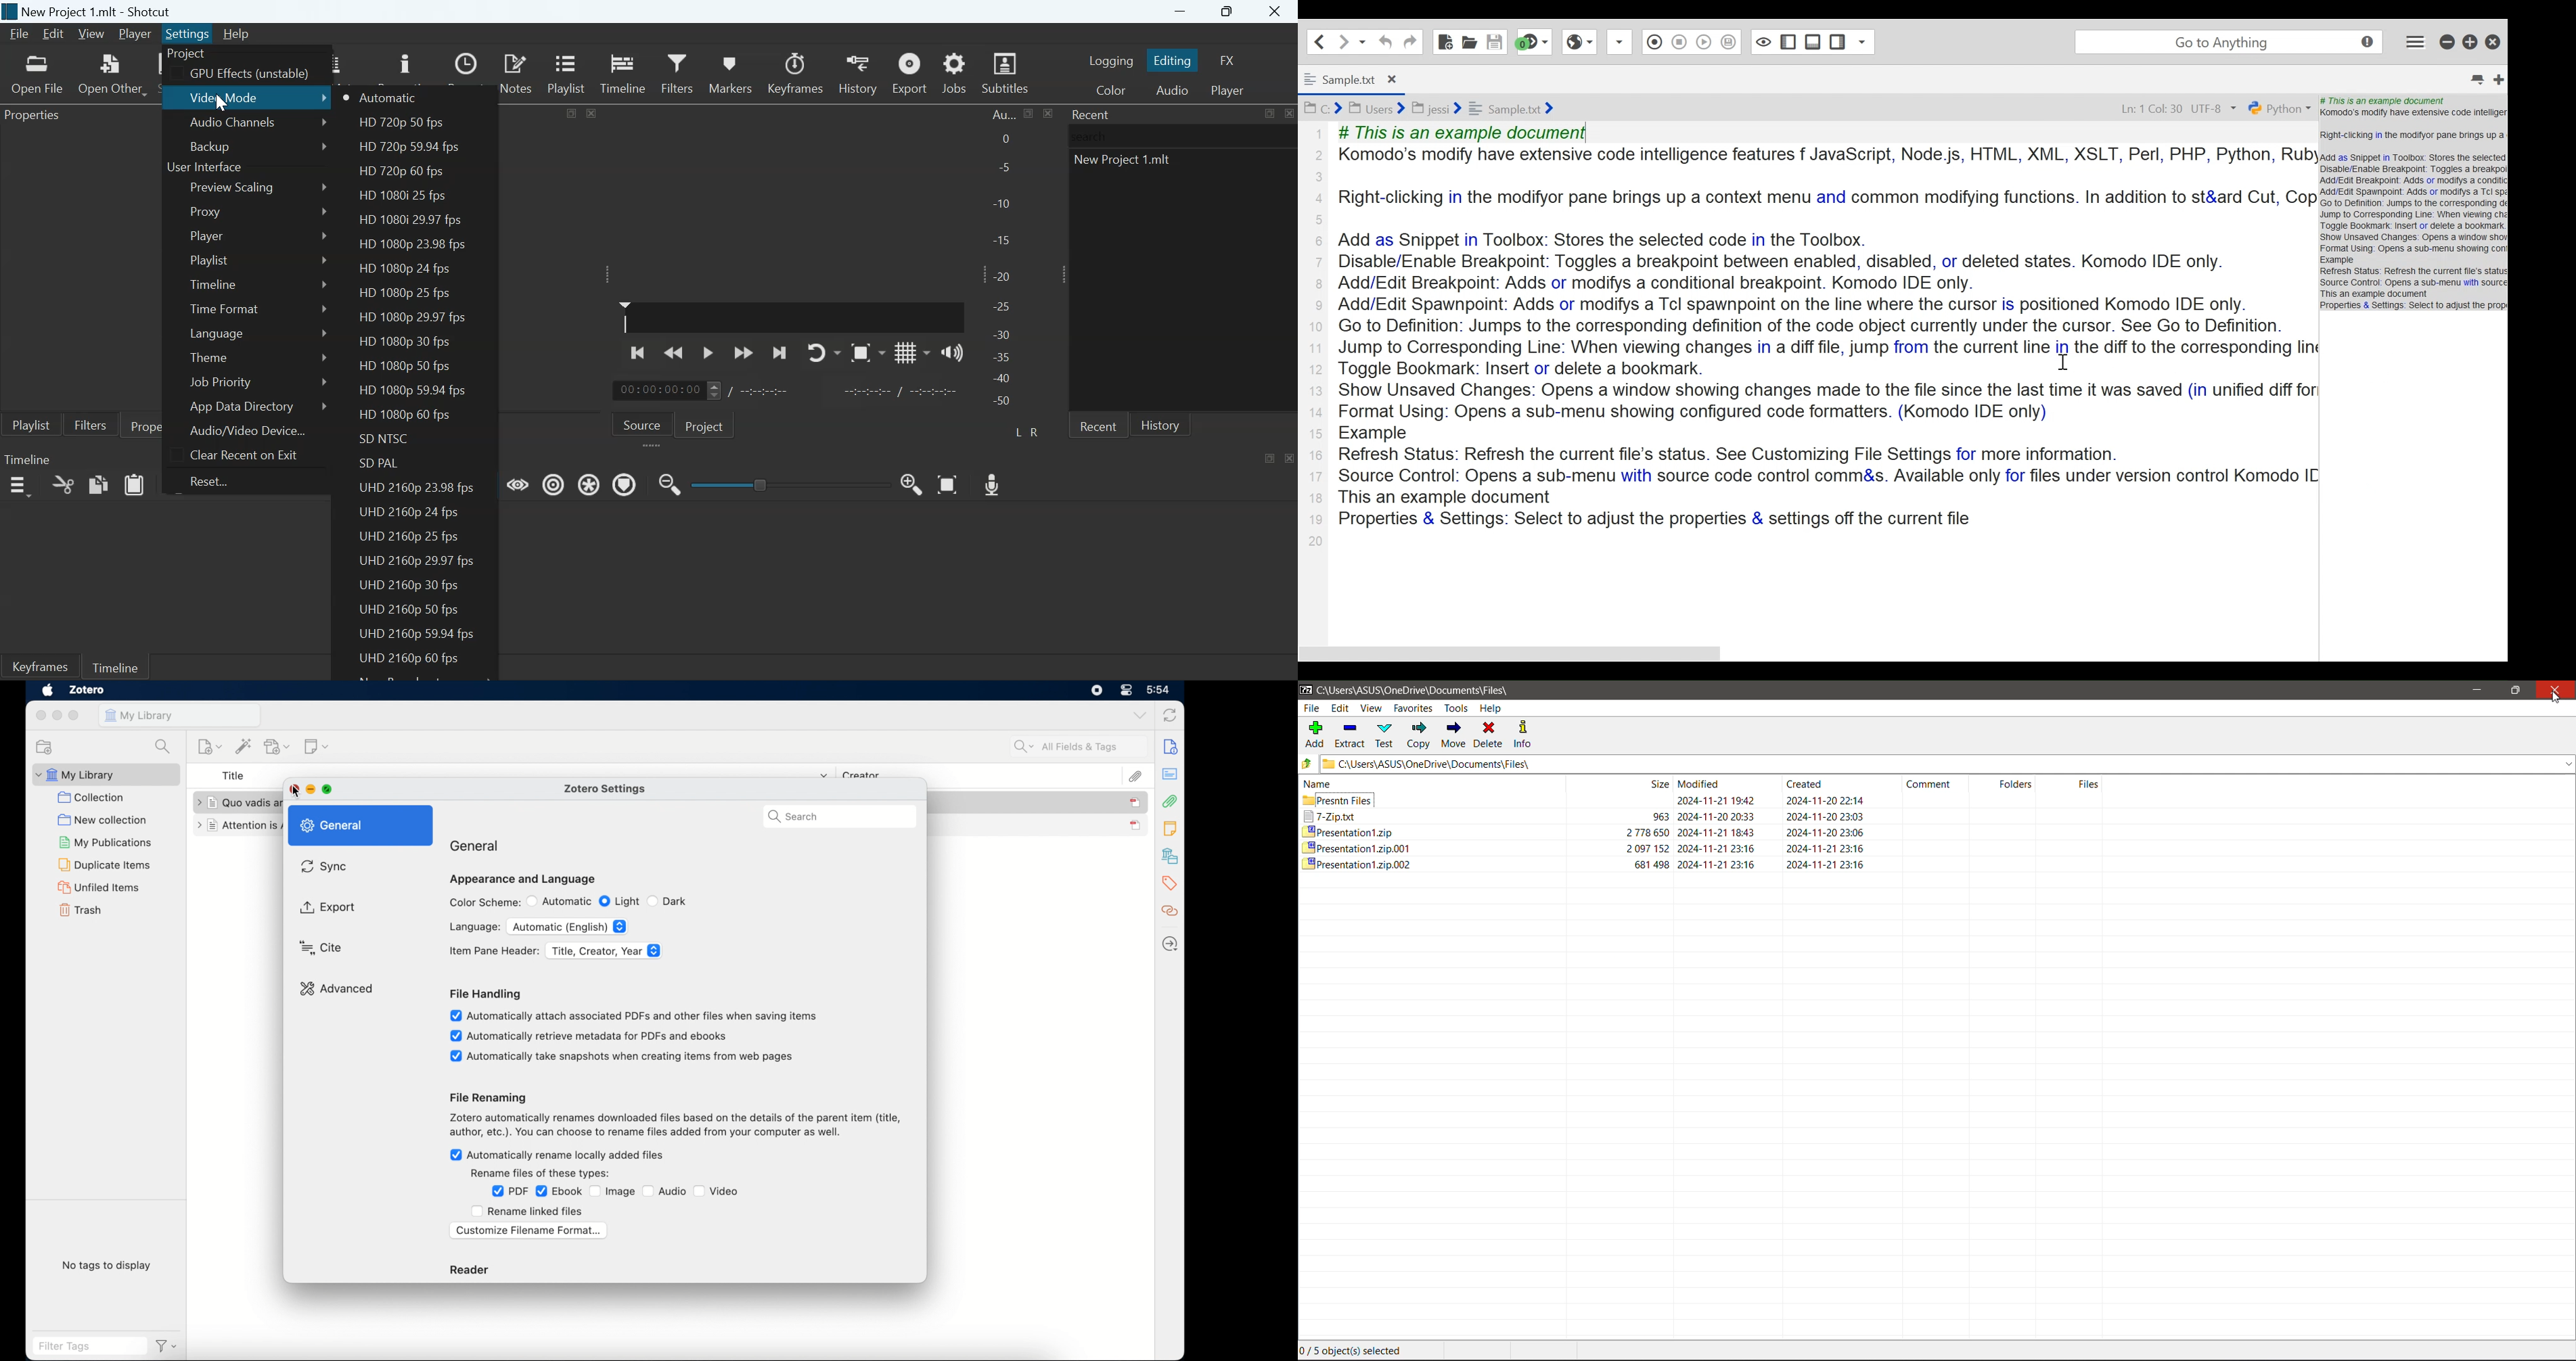 Image resolution: width=2576 pixels, height=1372 pixels. Describe the element at coordinates (706, 425) in the screenshot. I see `Project` at that location.